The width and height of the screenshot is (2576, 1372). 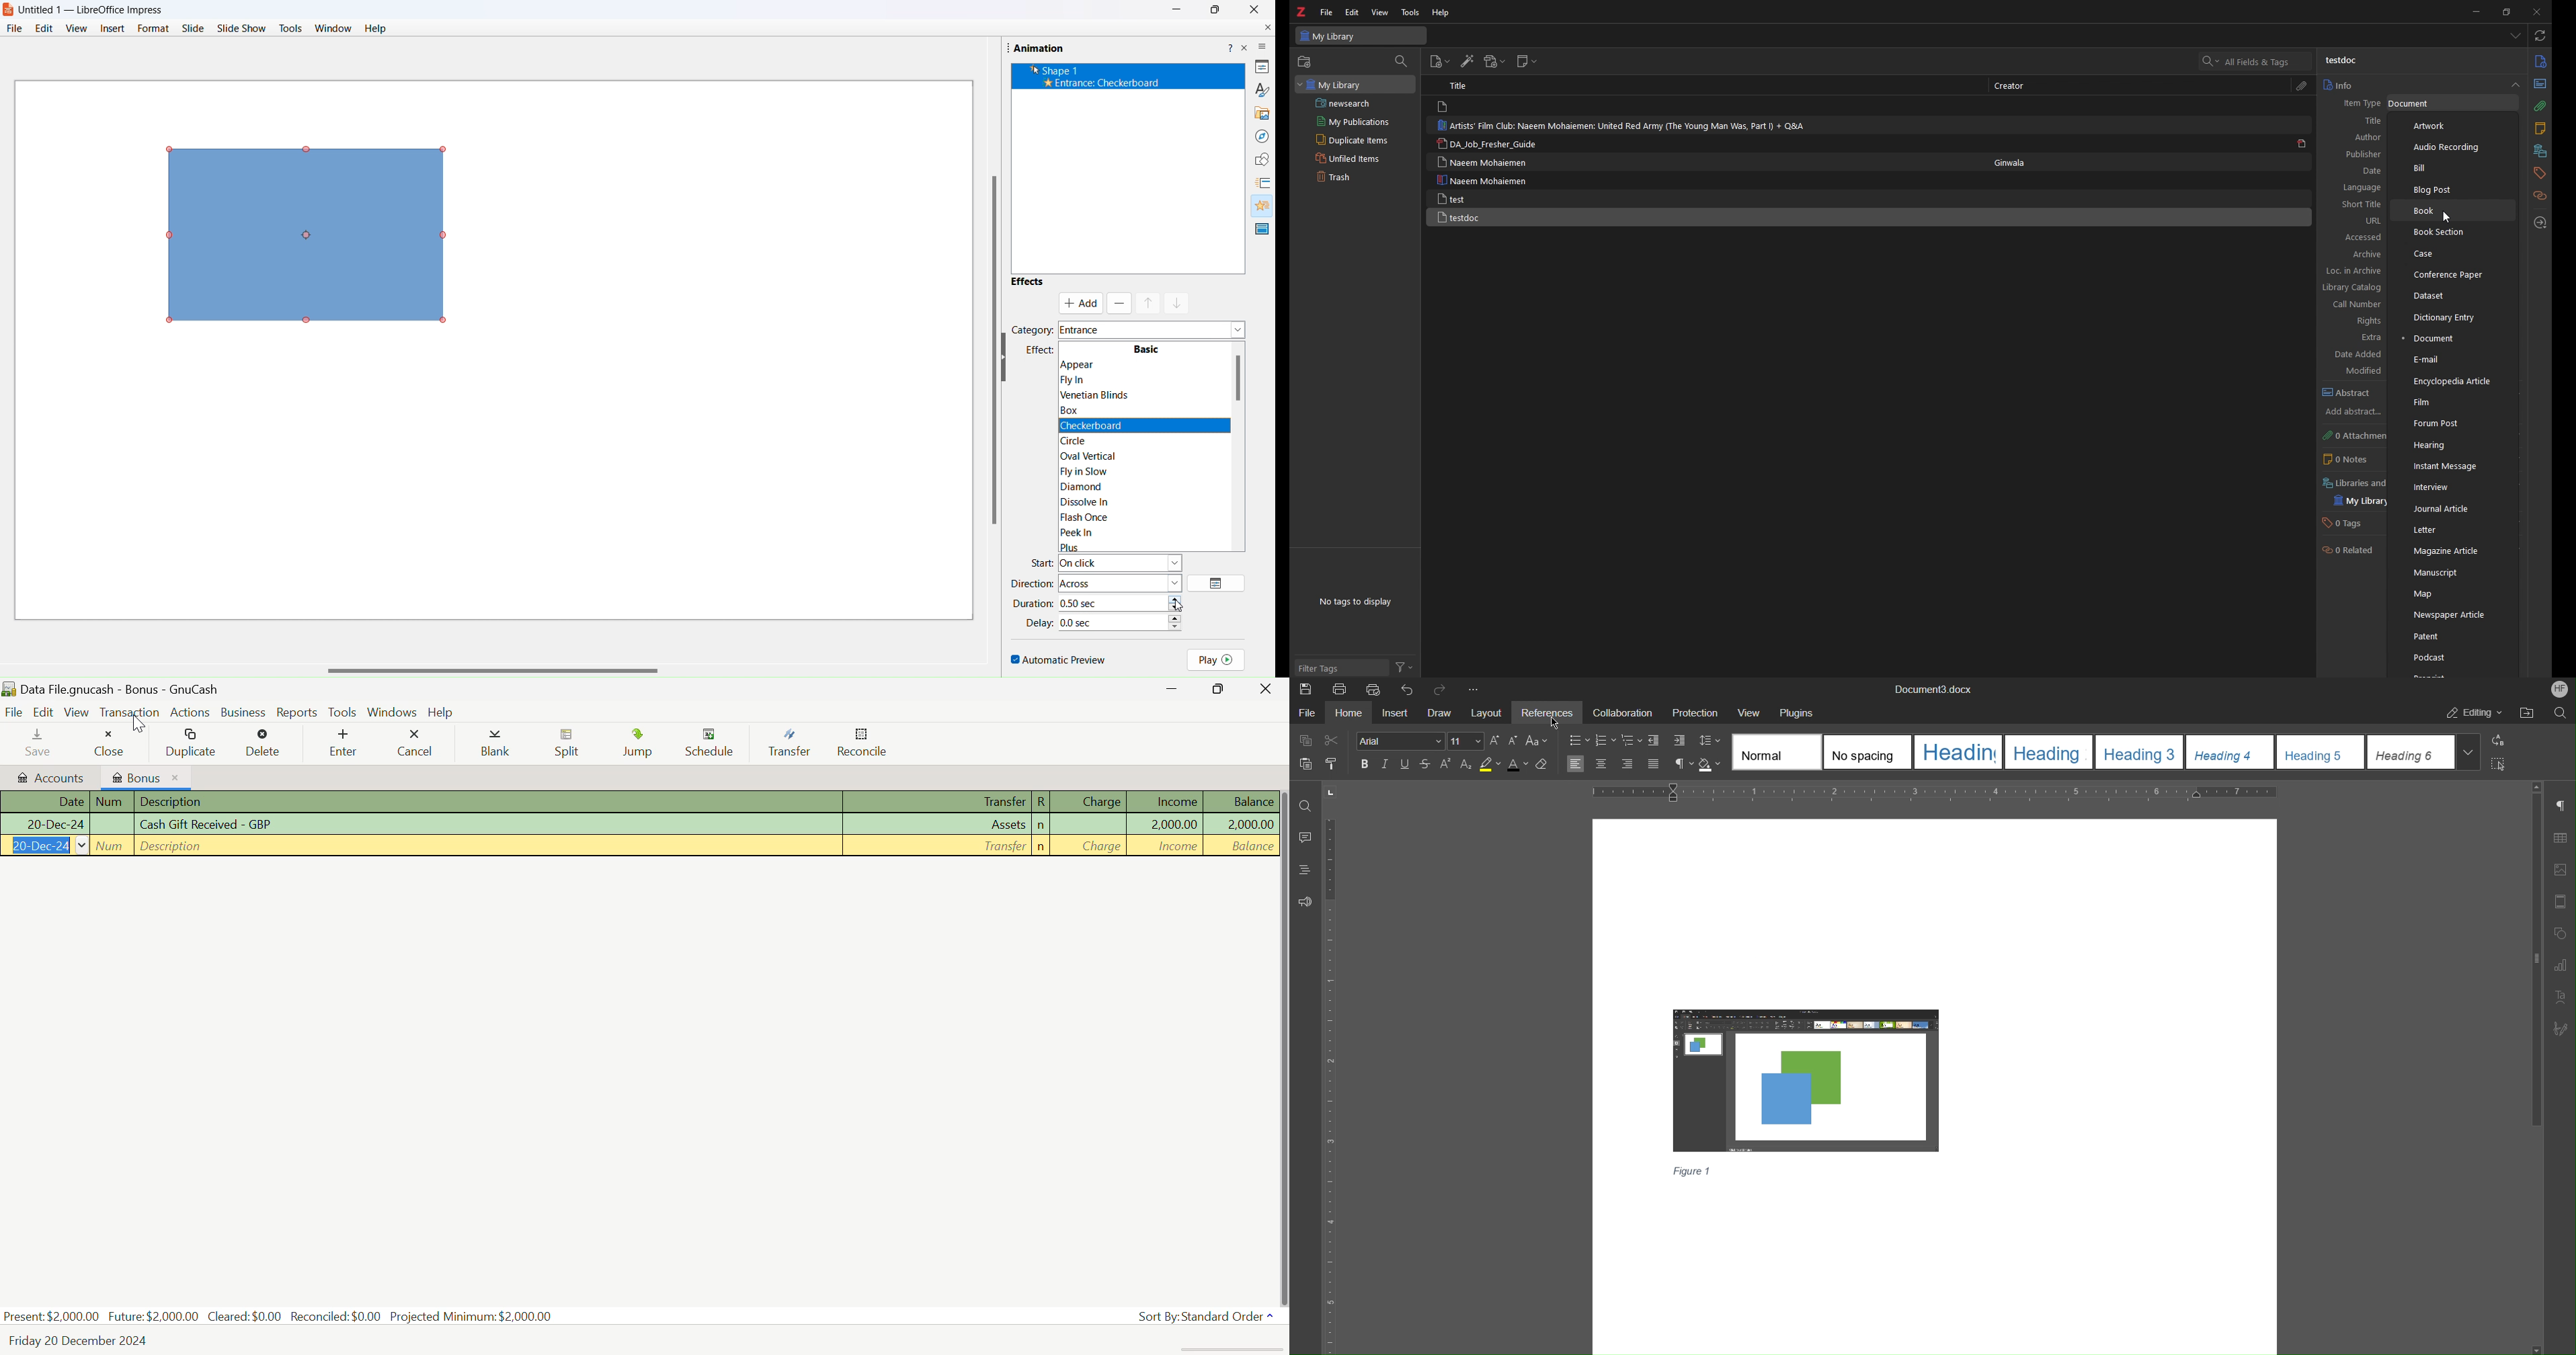 What do you see at coordinates (2360, 103) in the screenshot?
I see `item type` at bounding box center [2360, 103].